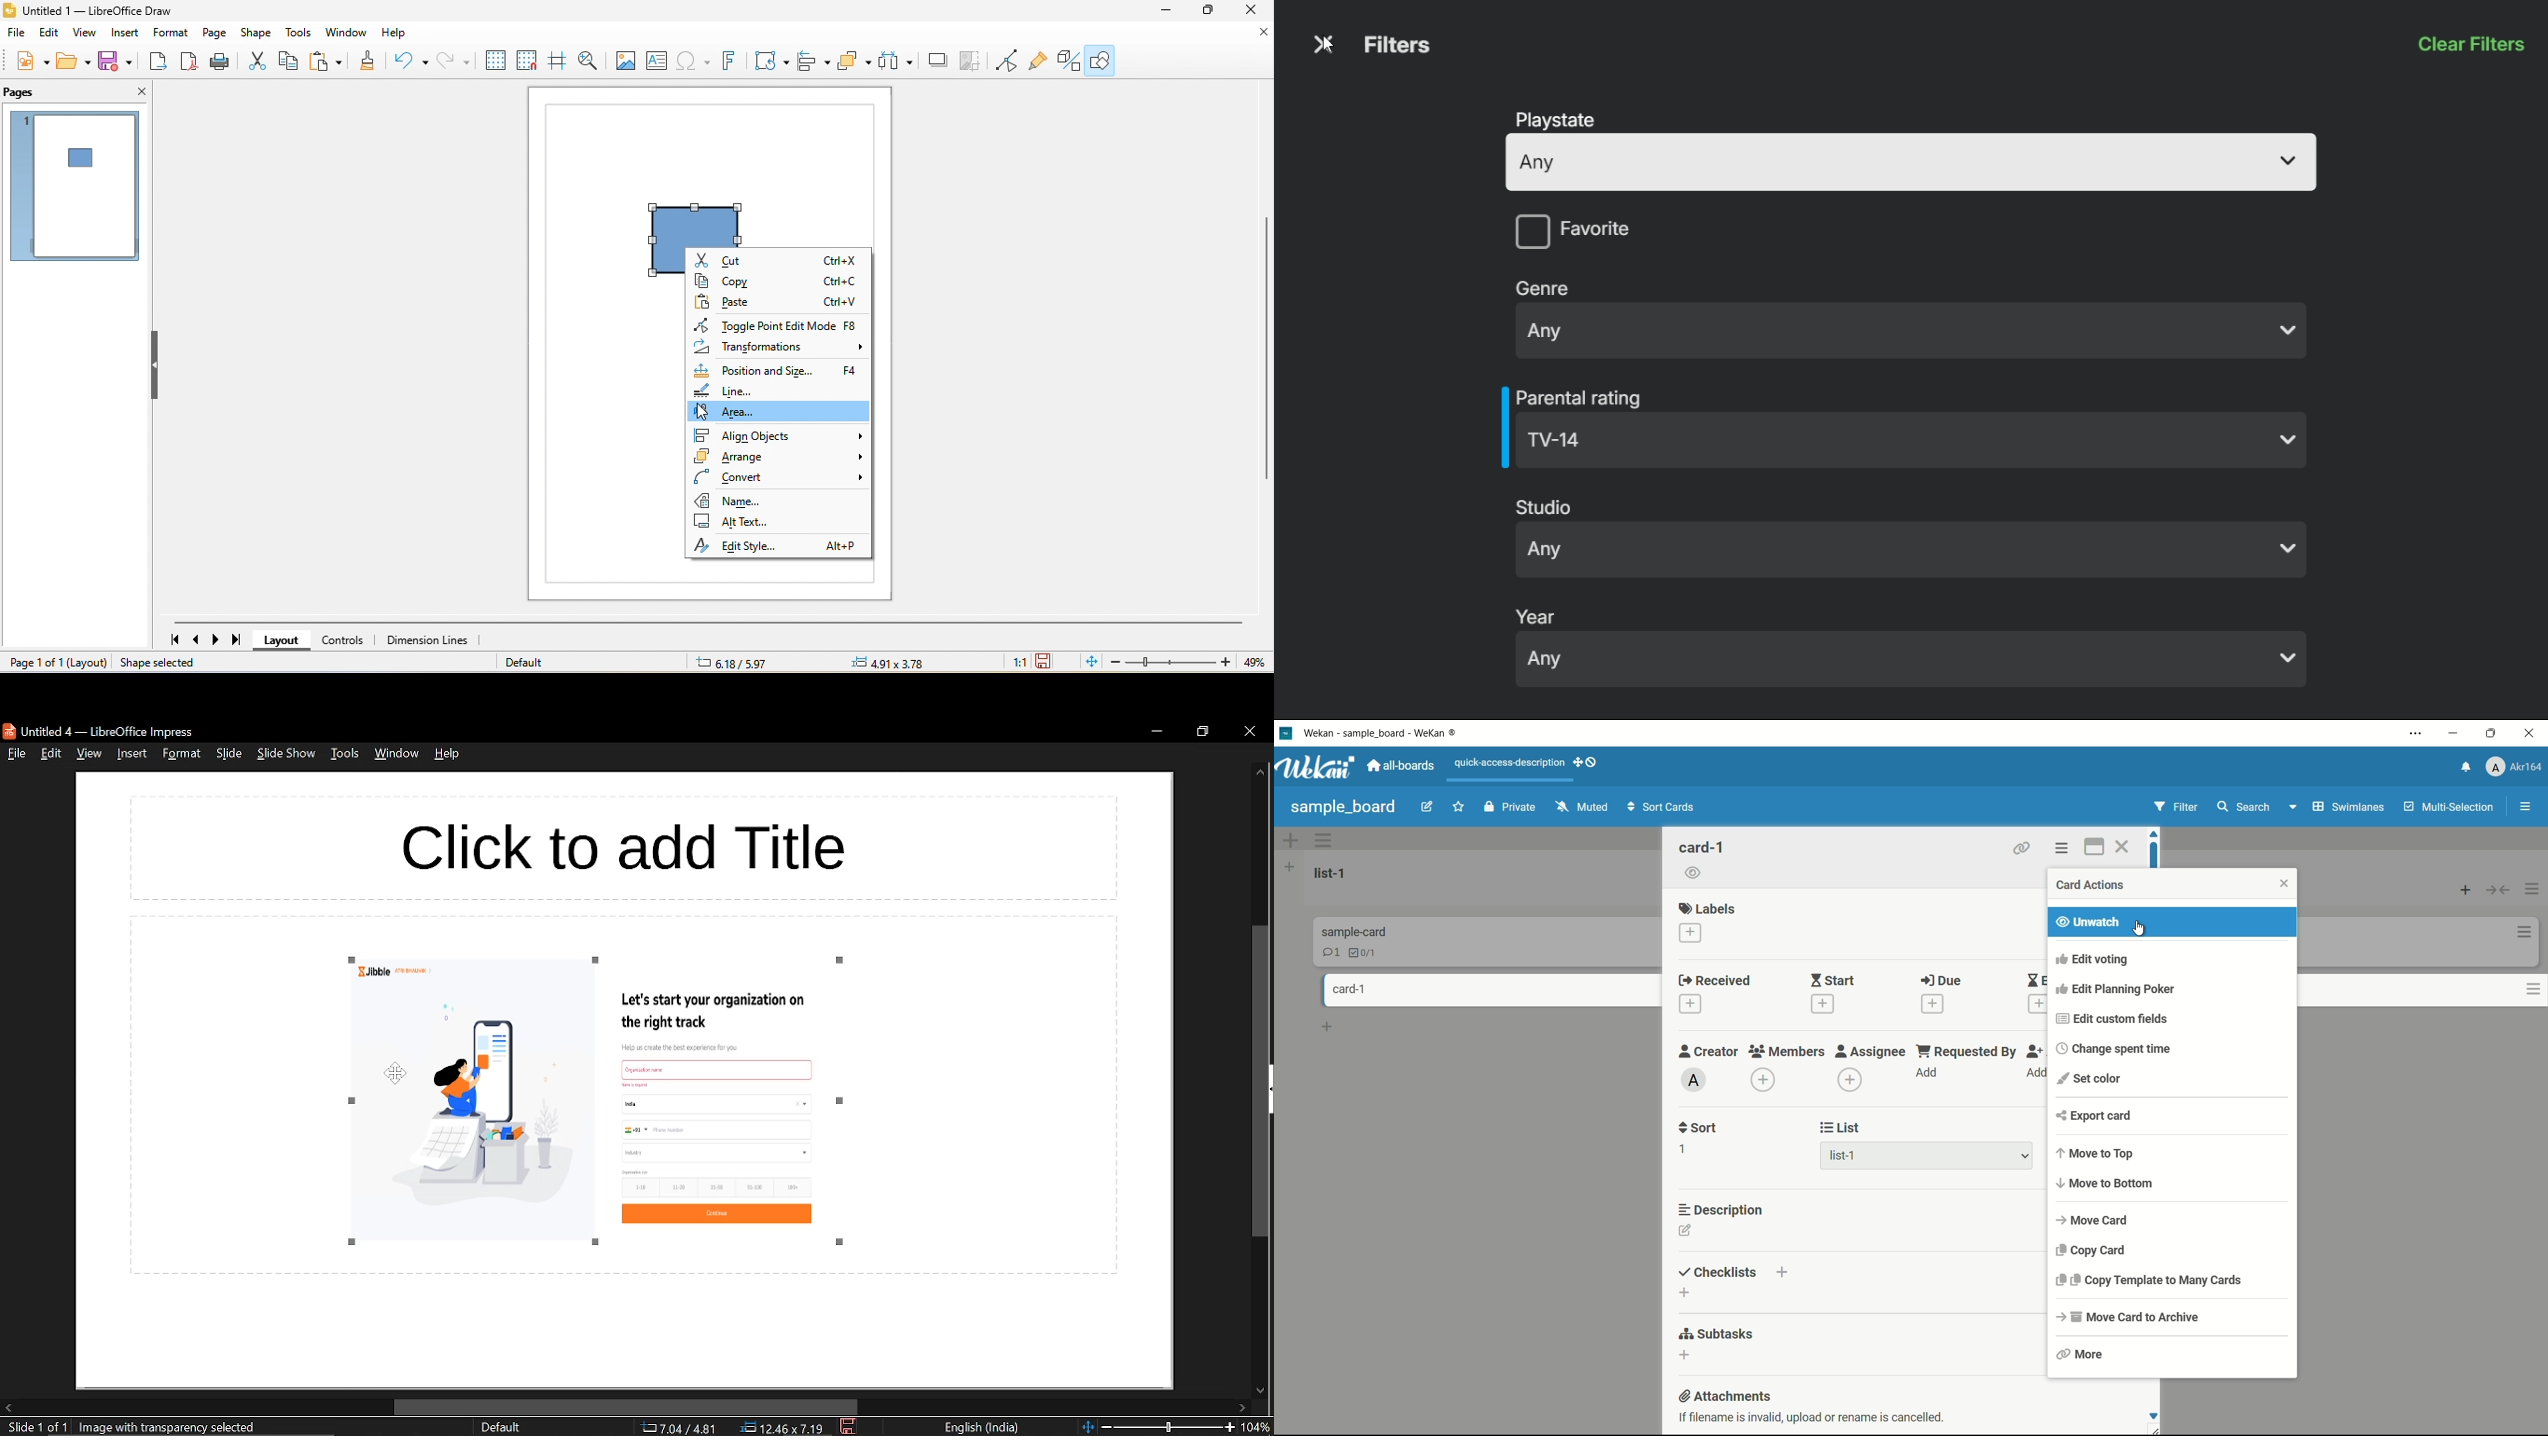 Image resolution: width=2548 pixels, height=1456 pixels. Describe the element at coordinates (224, 63) in the screenshot. I see `print` at that location.